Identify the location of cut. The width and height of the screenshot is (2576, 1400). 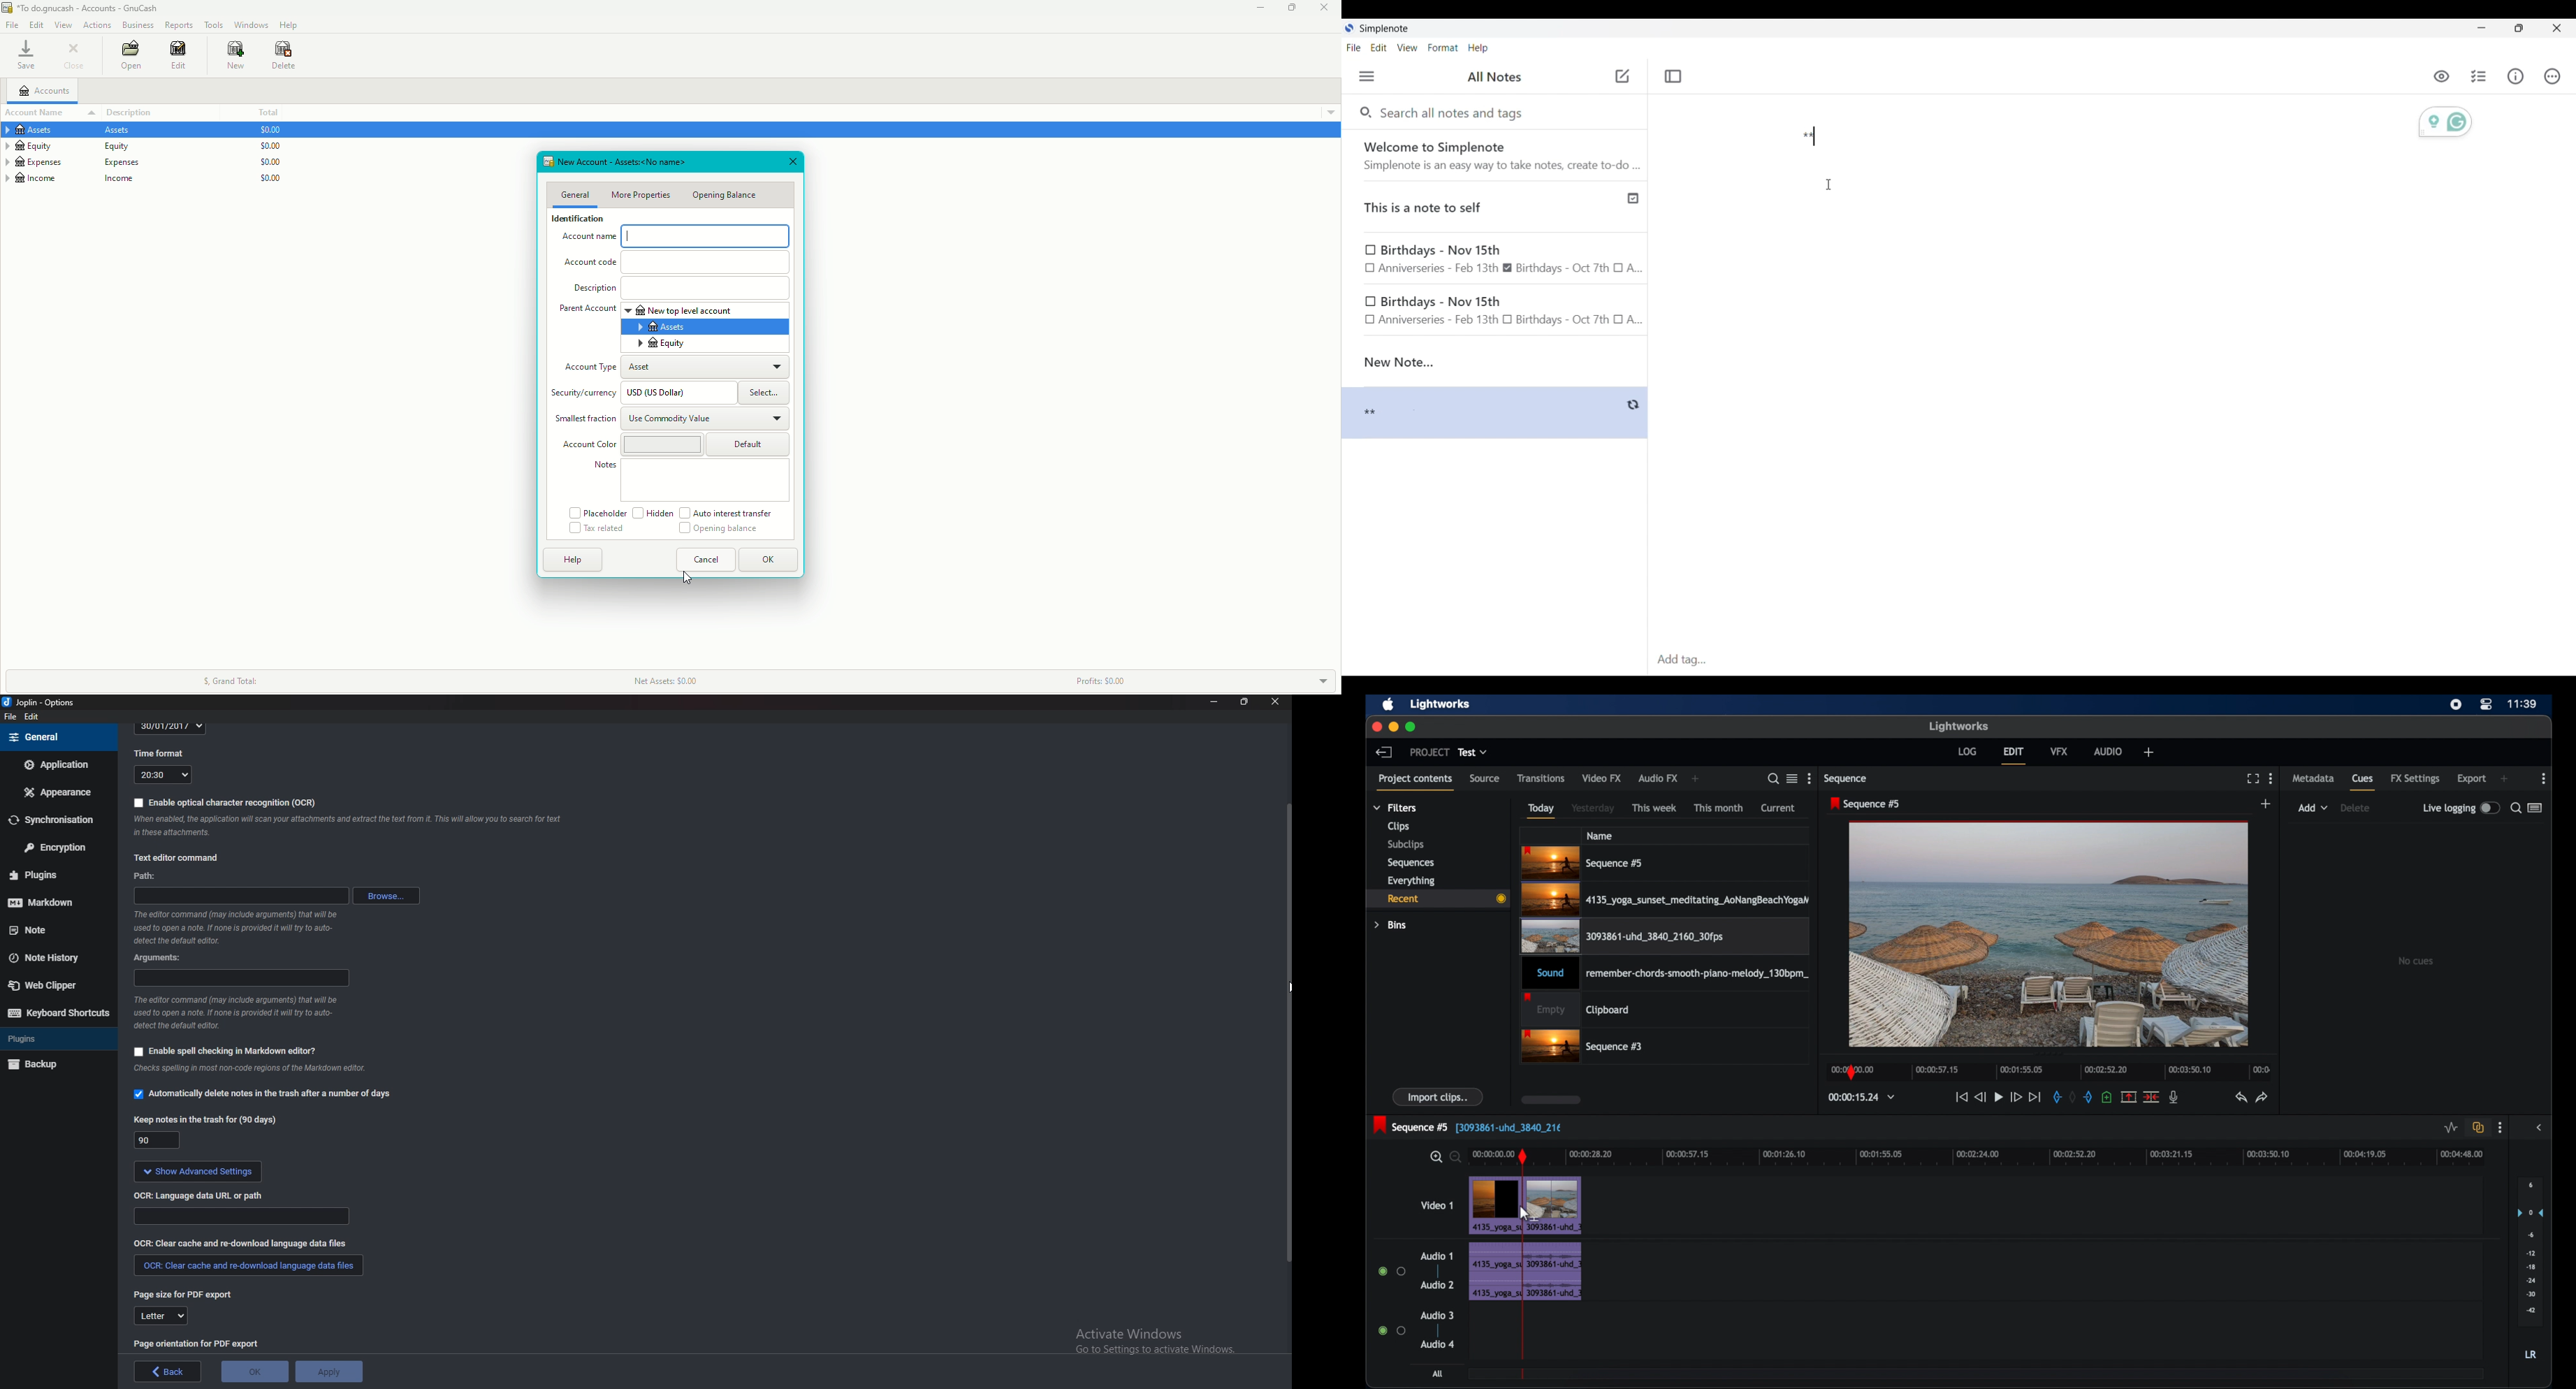
(2151, 1096).